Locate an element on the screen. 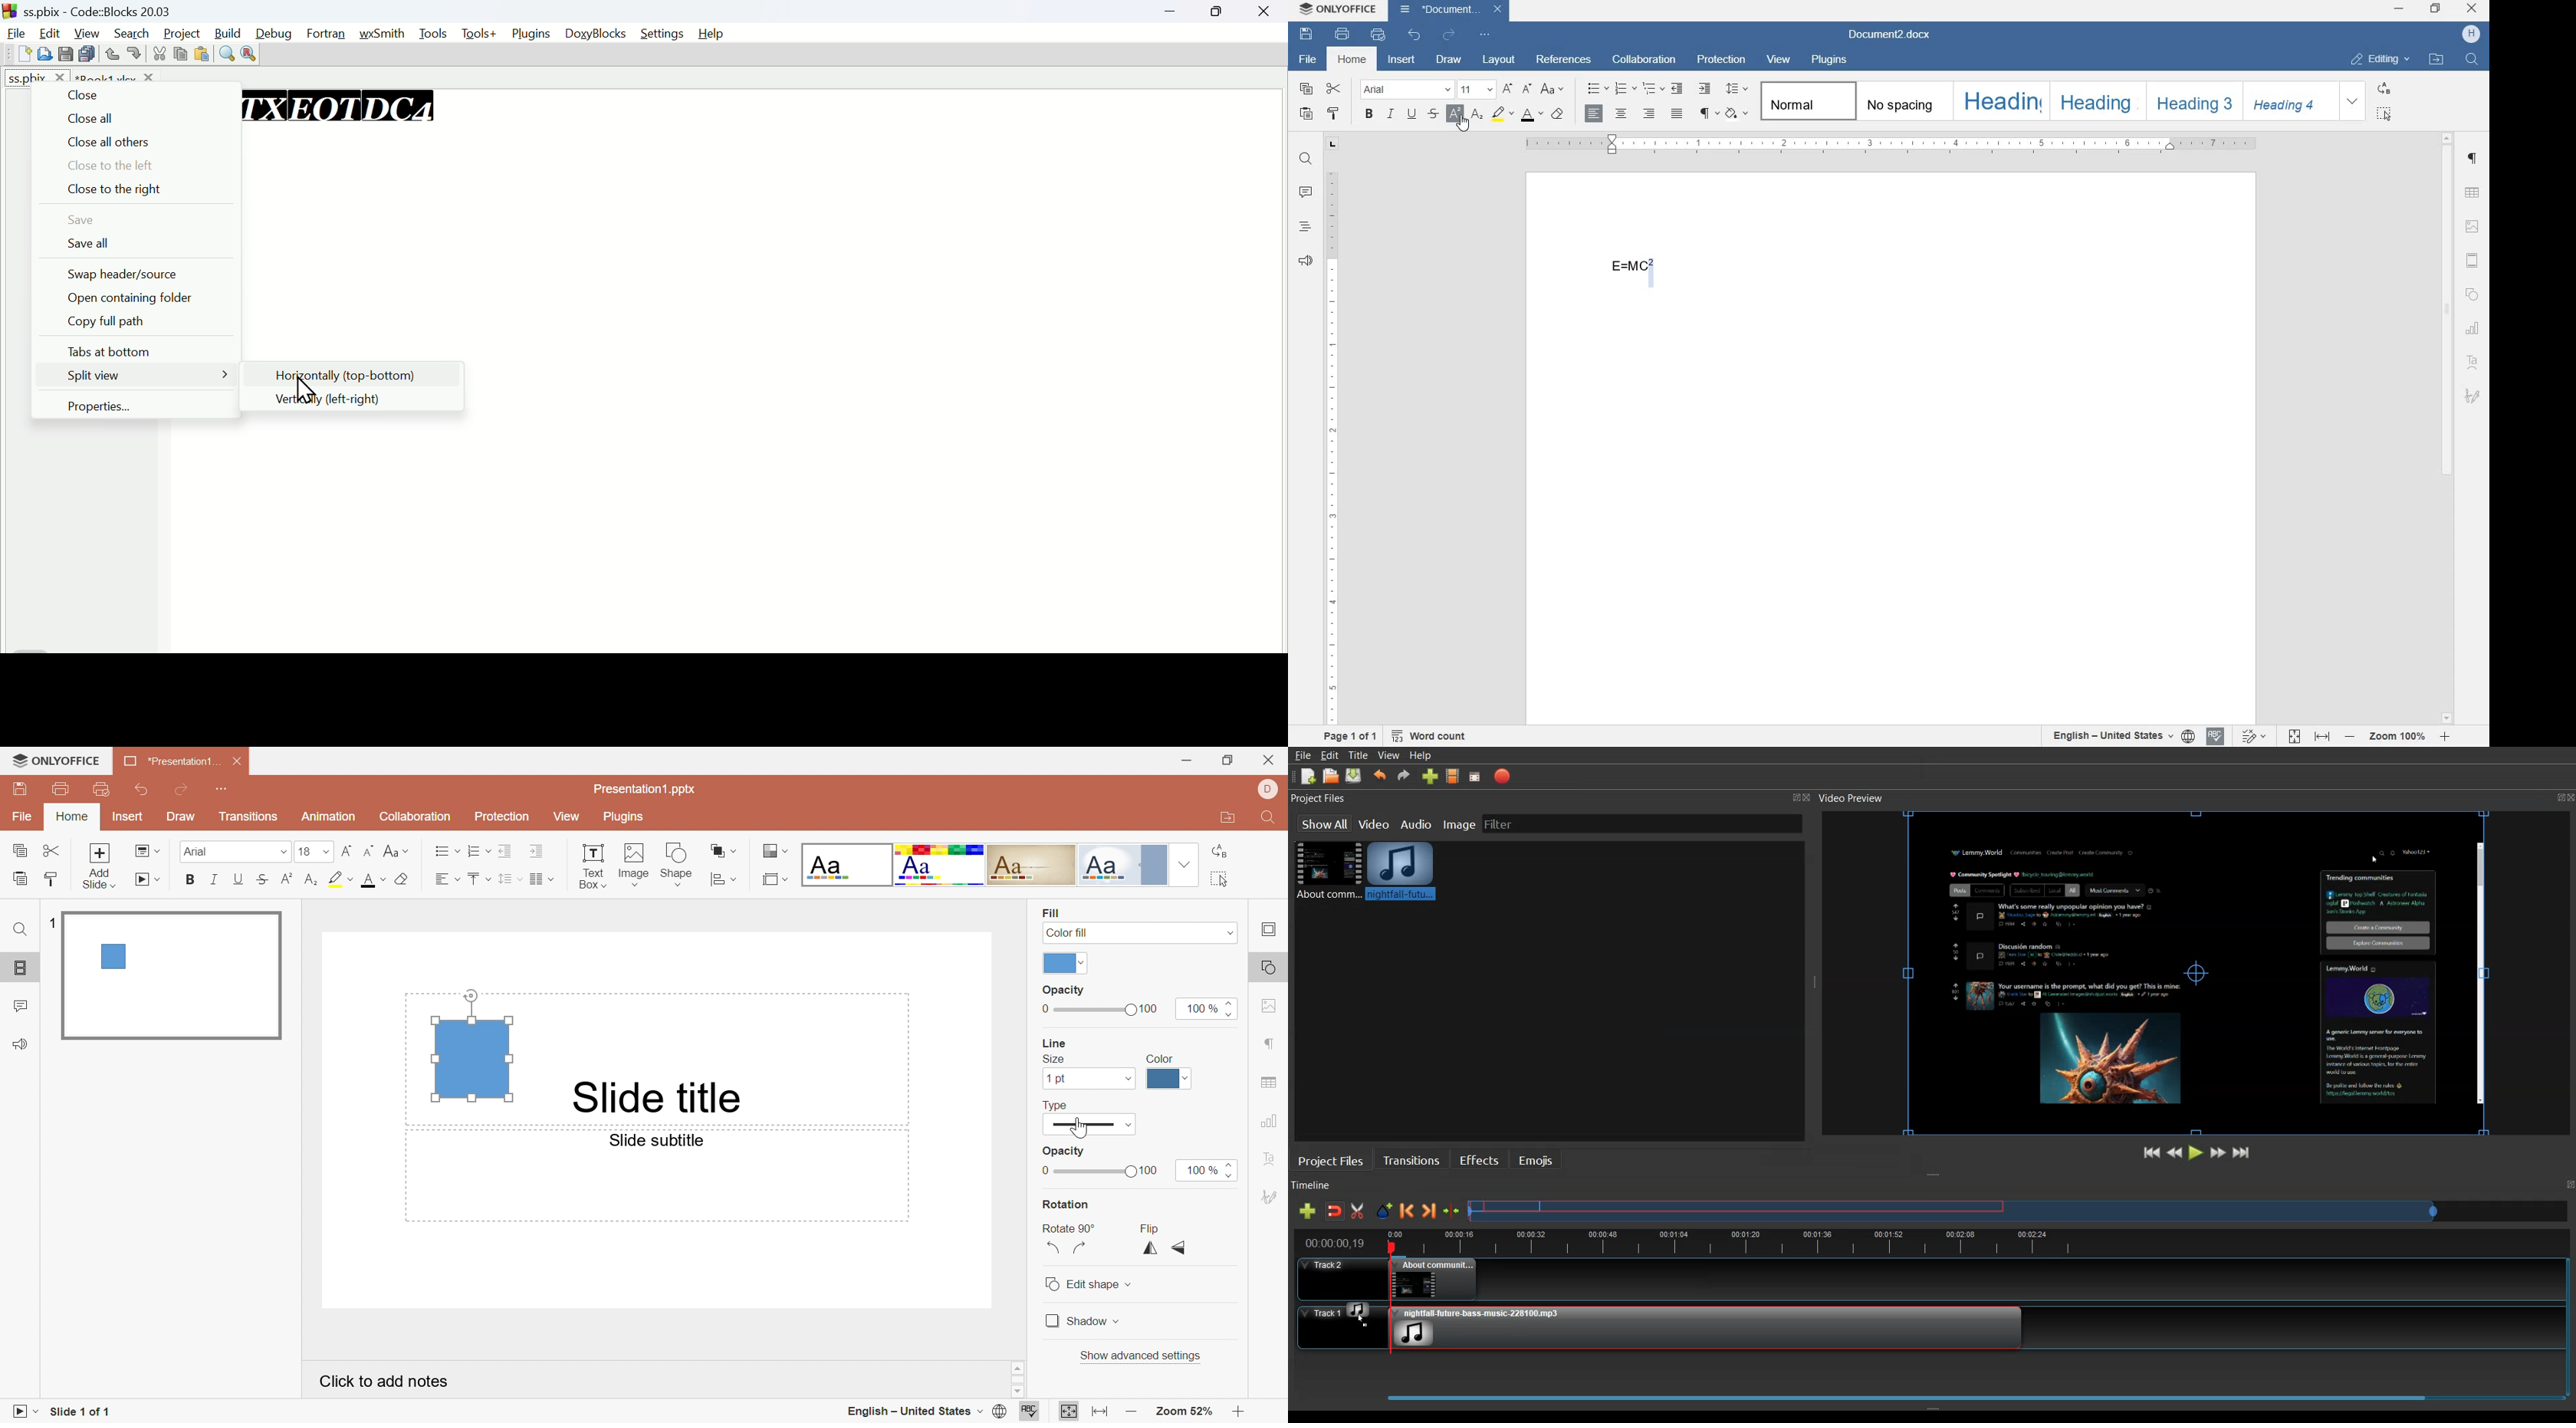 The height and width of the screenshot is (1428, 2576). Customize Quick Access Toolbar is located at coordinates (103, 790).